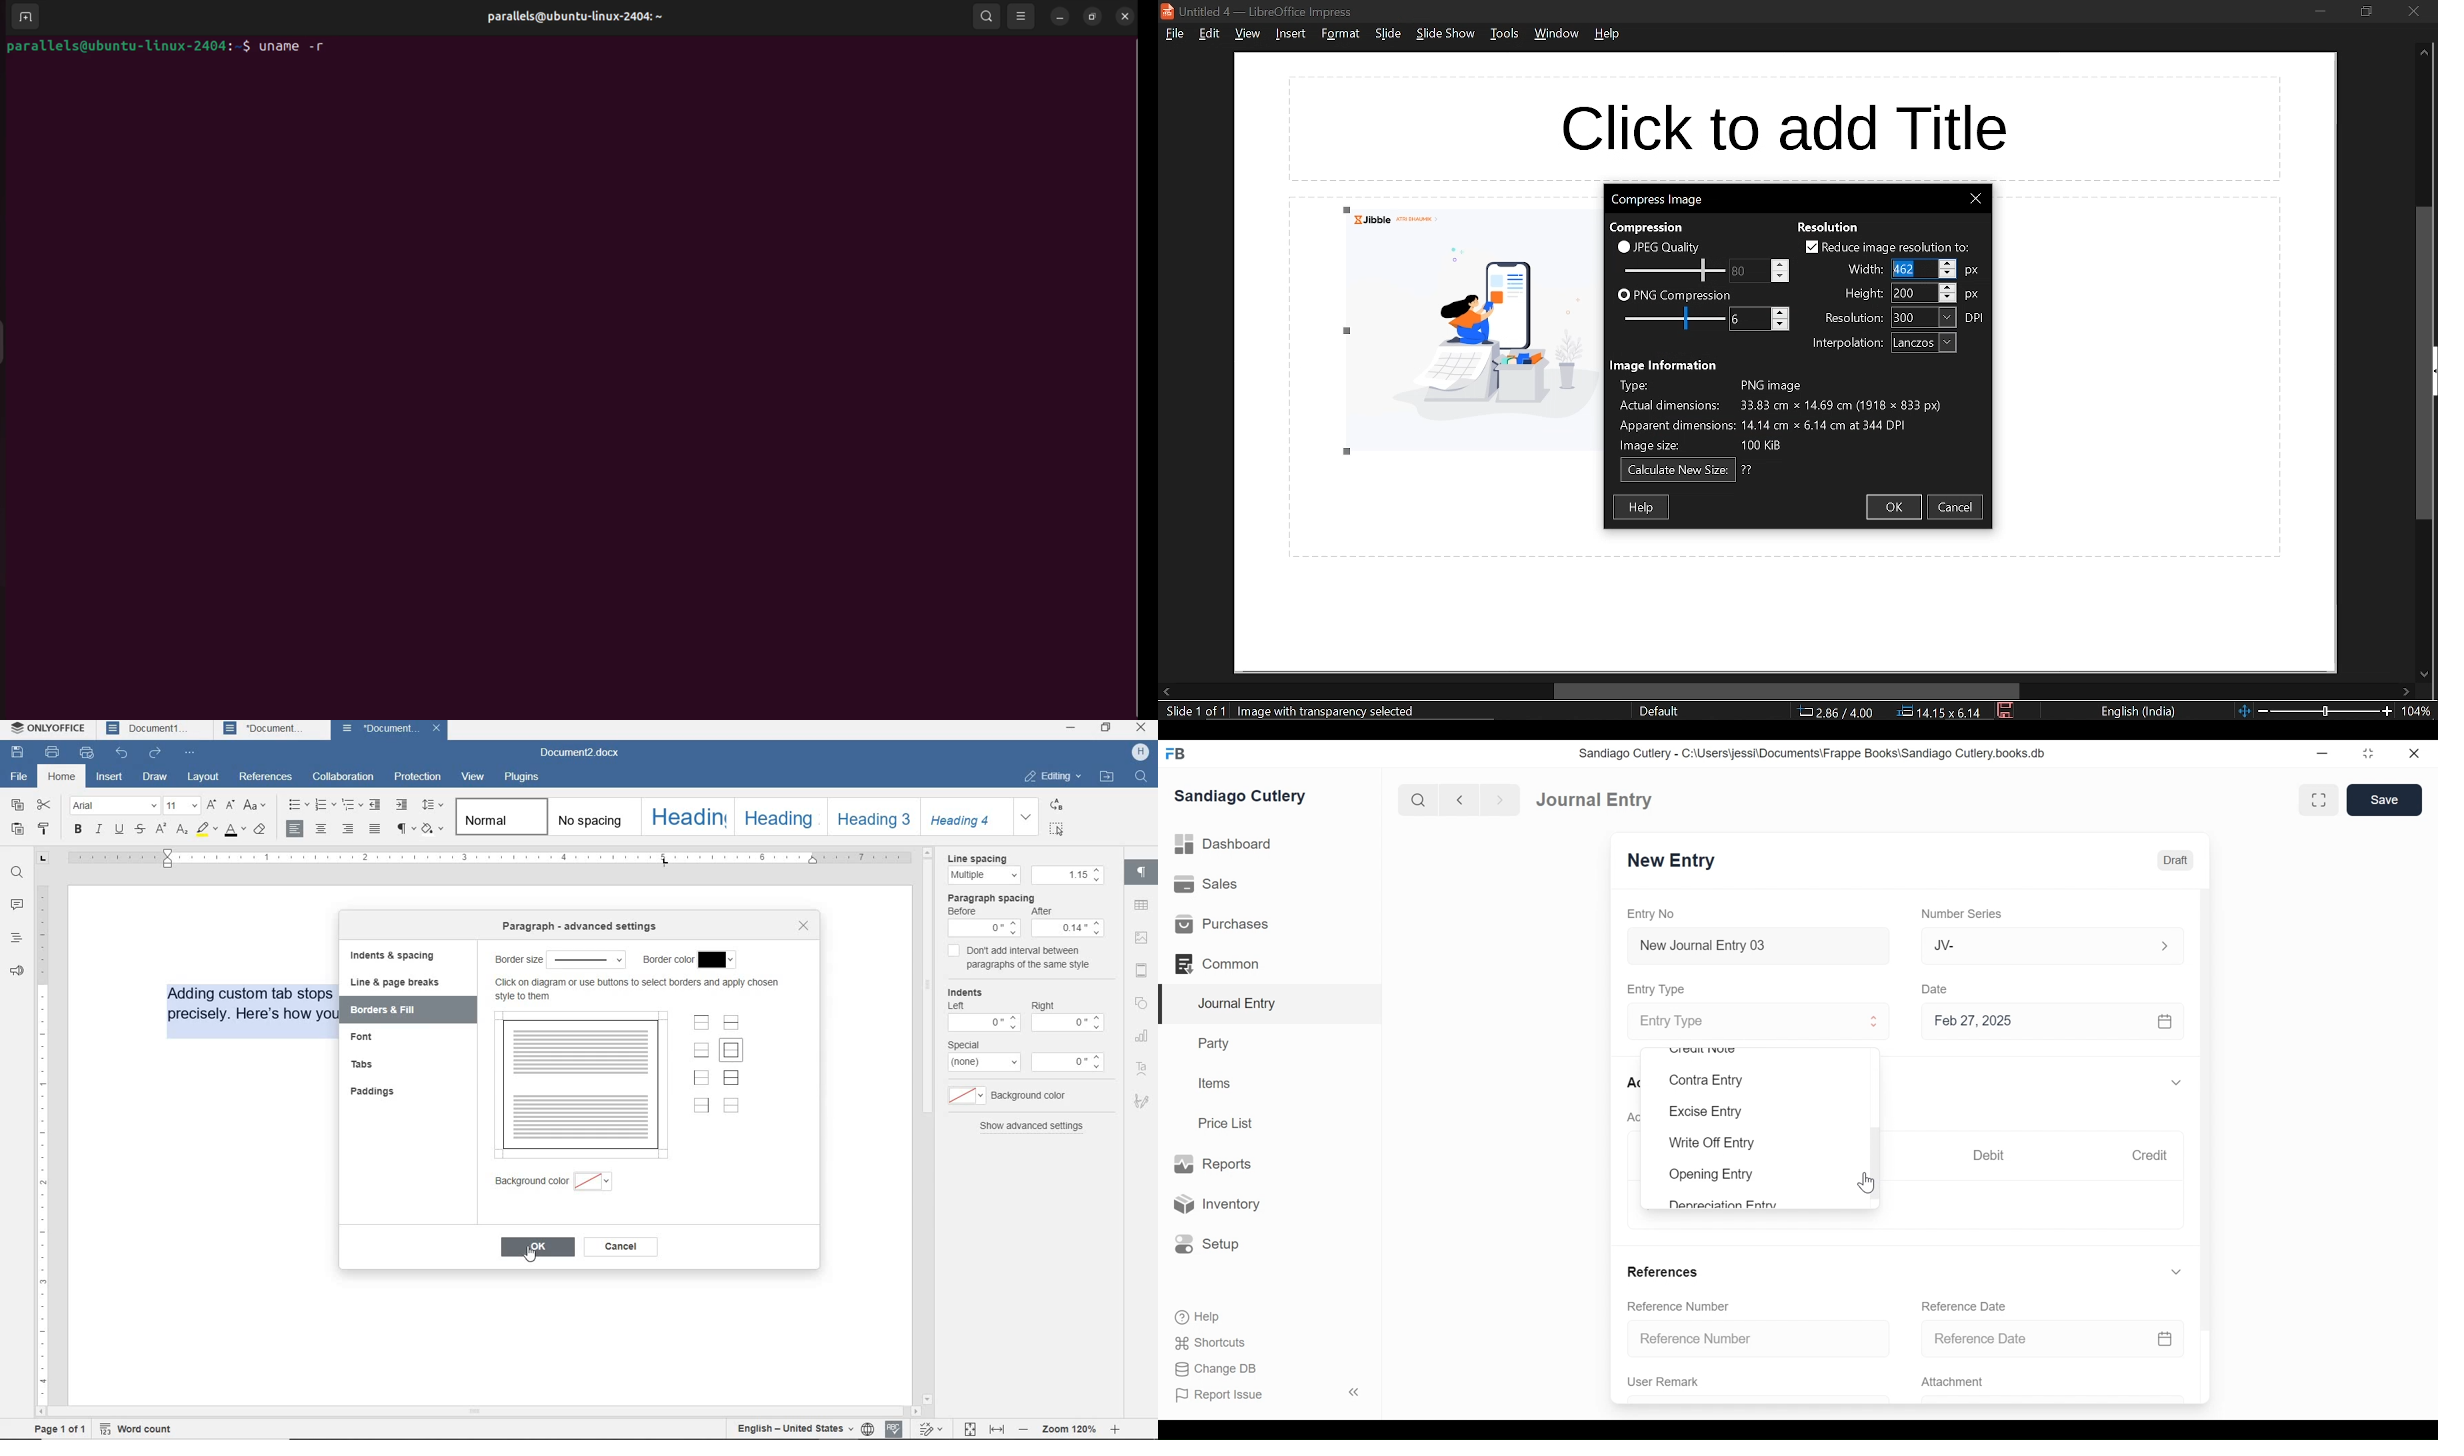  I want to click on heading 1, so click(686, 817).